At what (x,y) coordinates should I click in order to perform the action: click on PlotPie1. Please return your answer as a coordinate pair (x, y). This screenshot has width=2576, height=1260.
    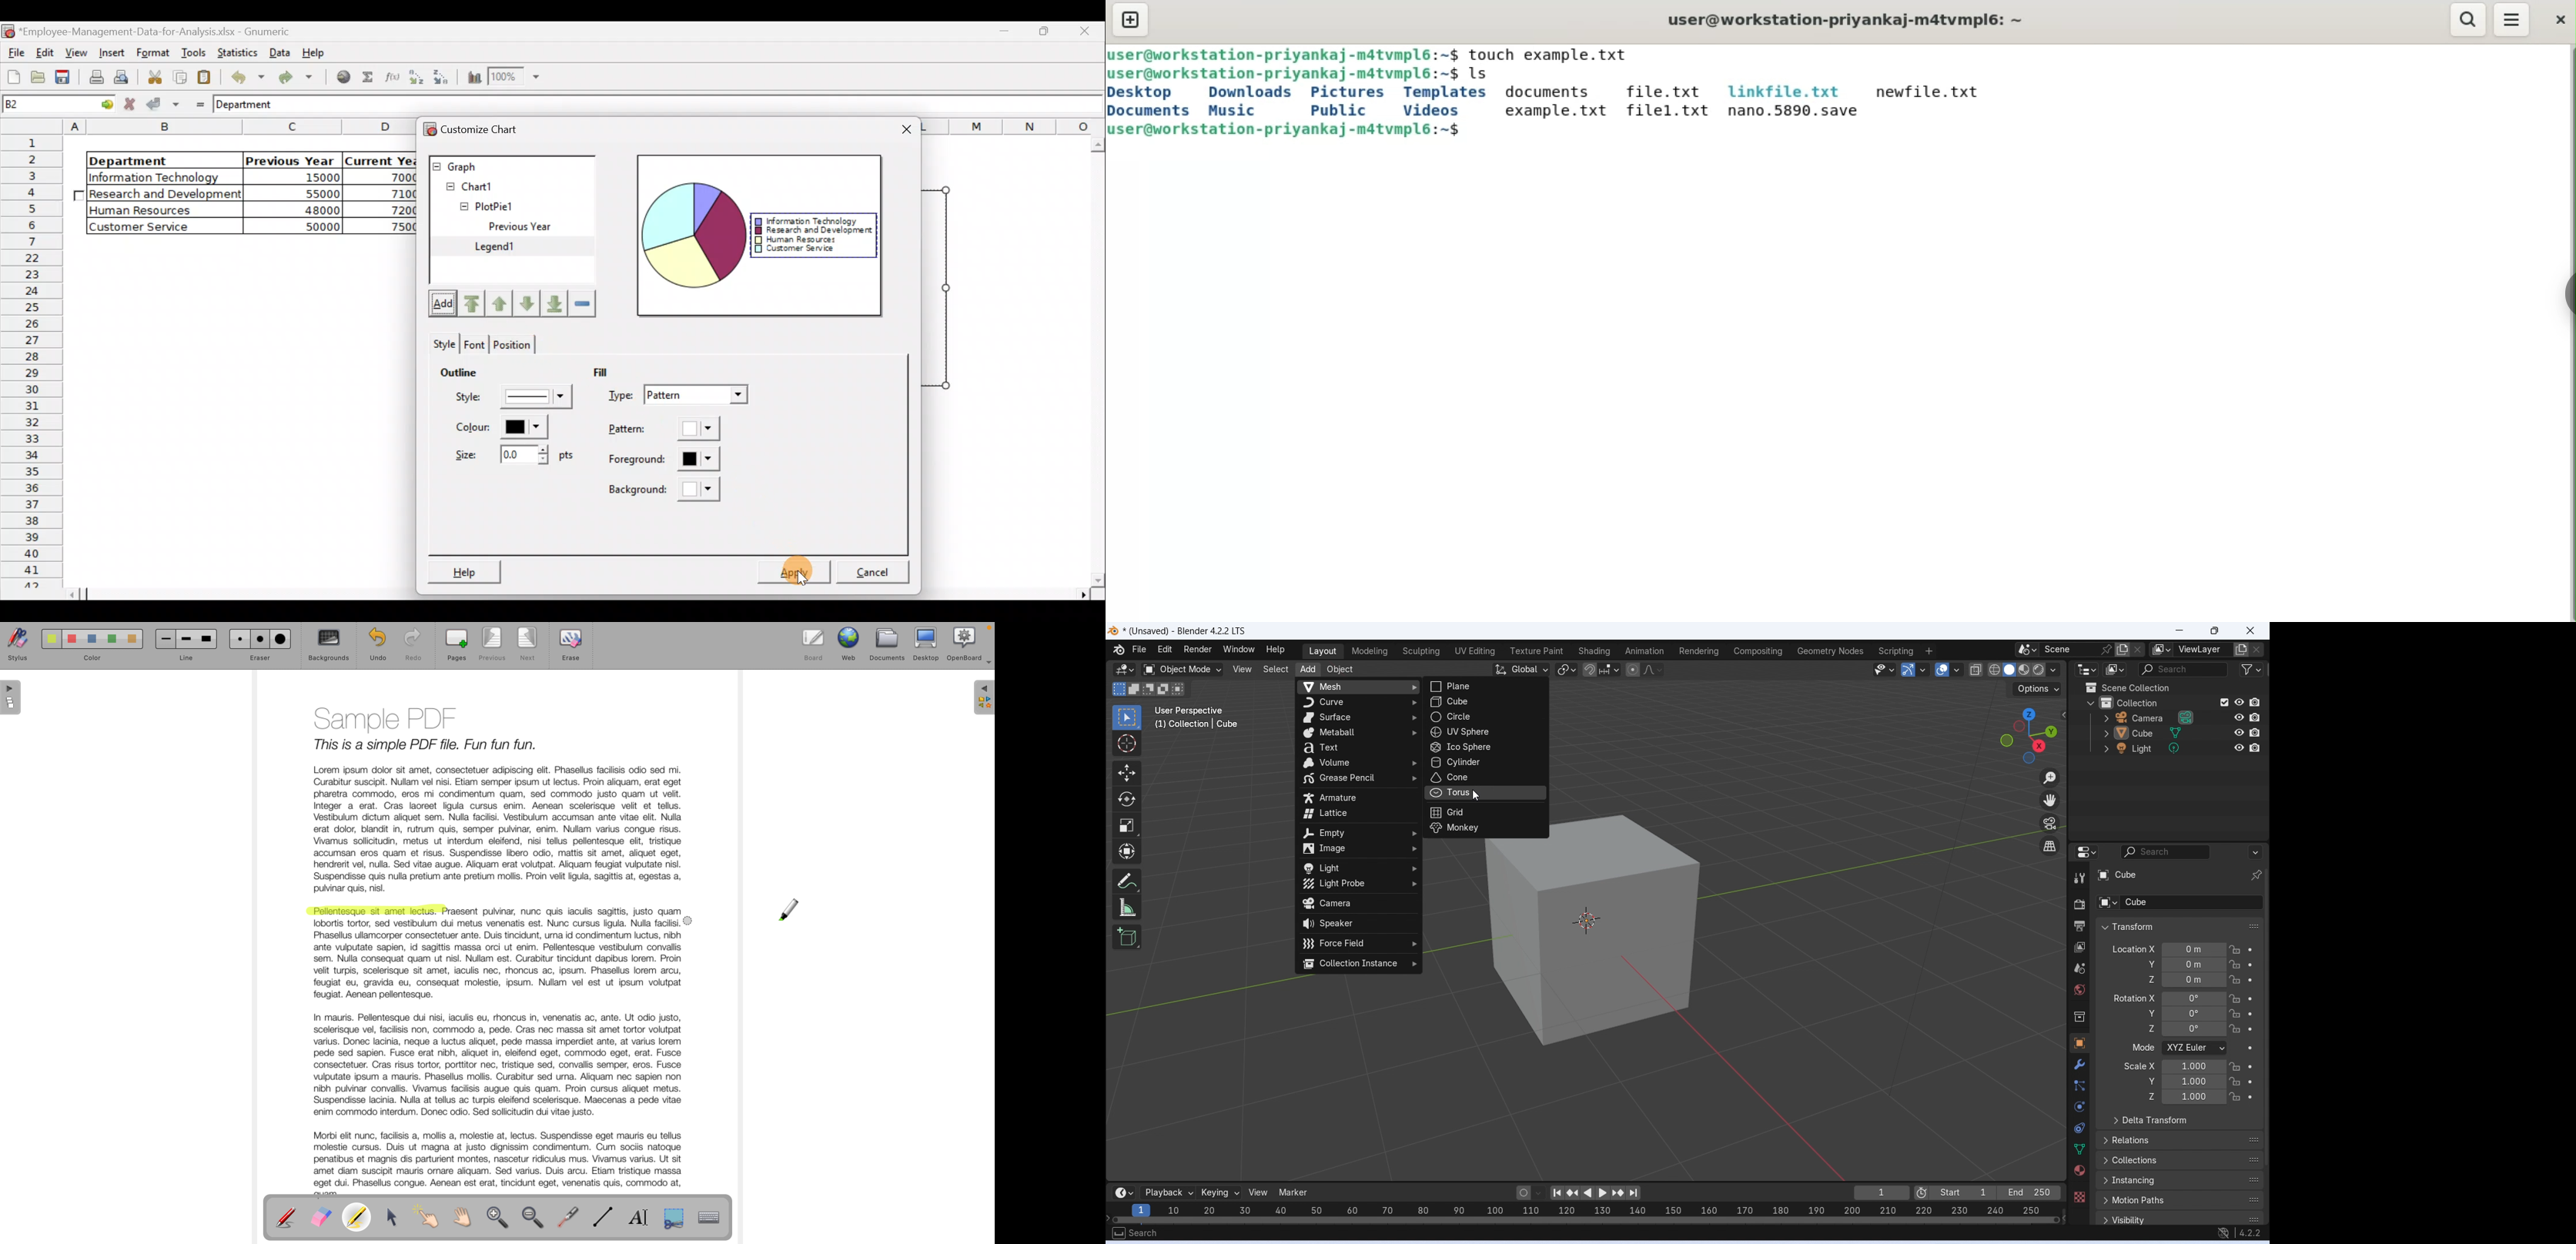
    Looking at the image, I should click on (471, 204).